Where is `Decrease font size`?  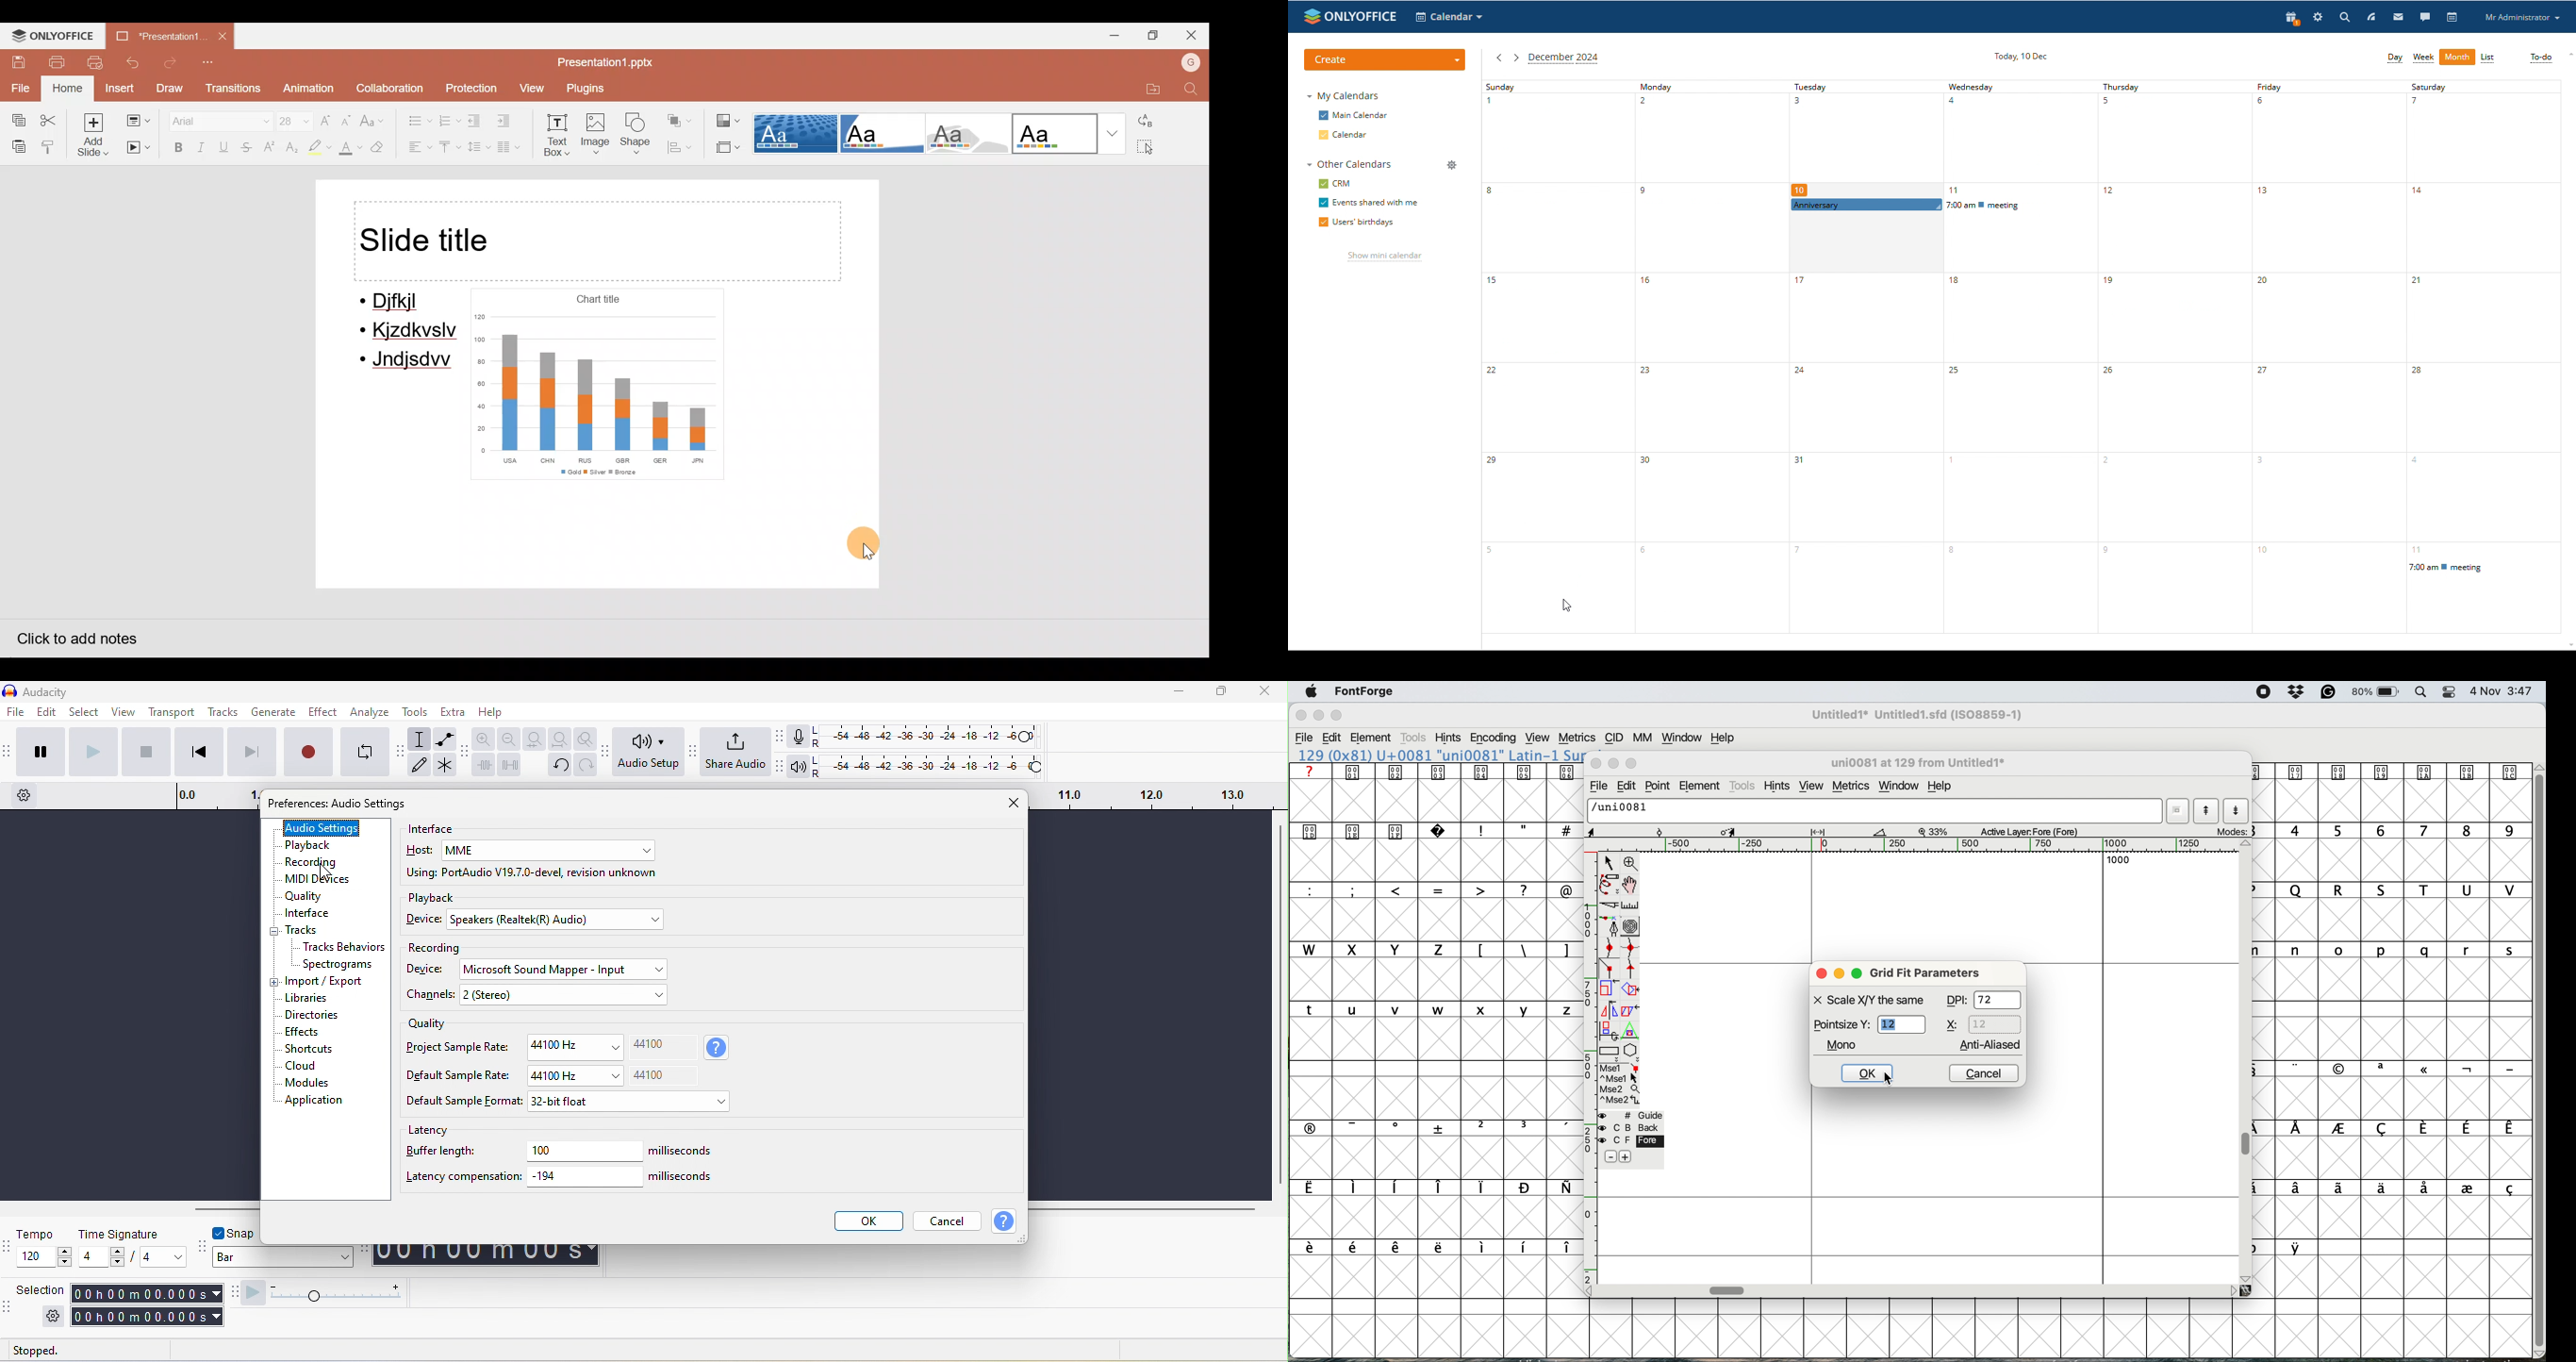 Decrease font size is located at coordinates (345, 119).